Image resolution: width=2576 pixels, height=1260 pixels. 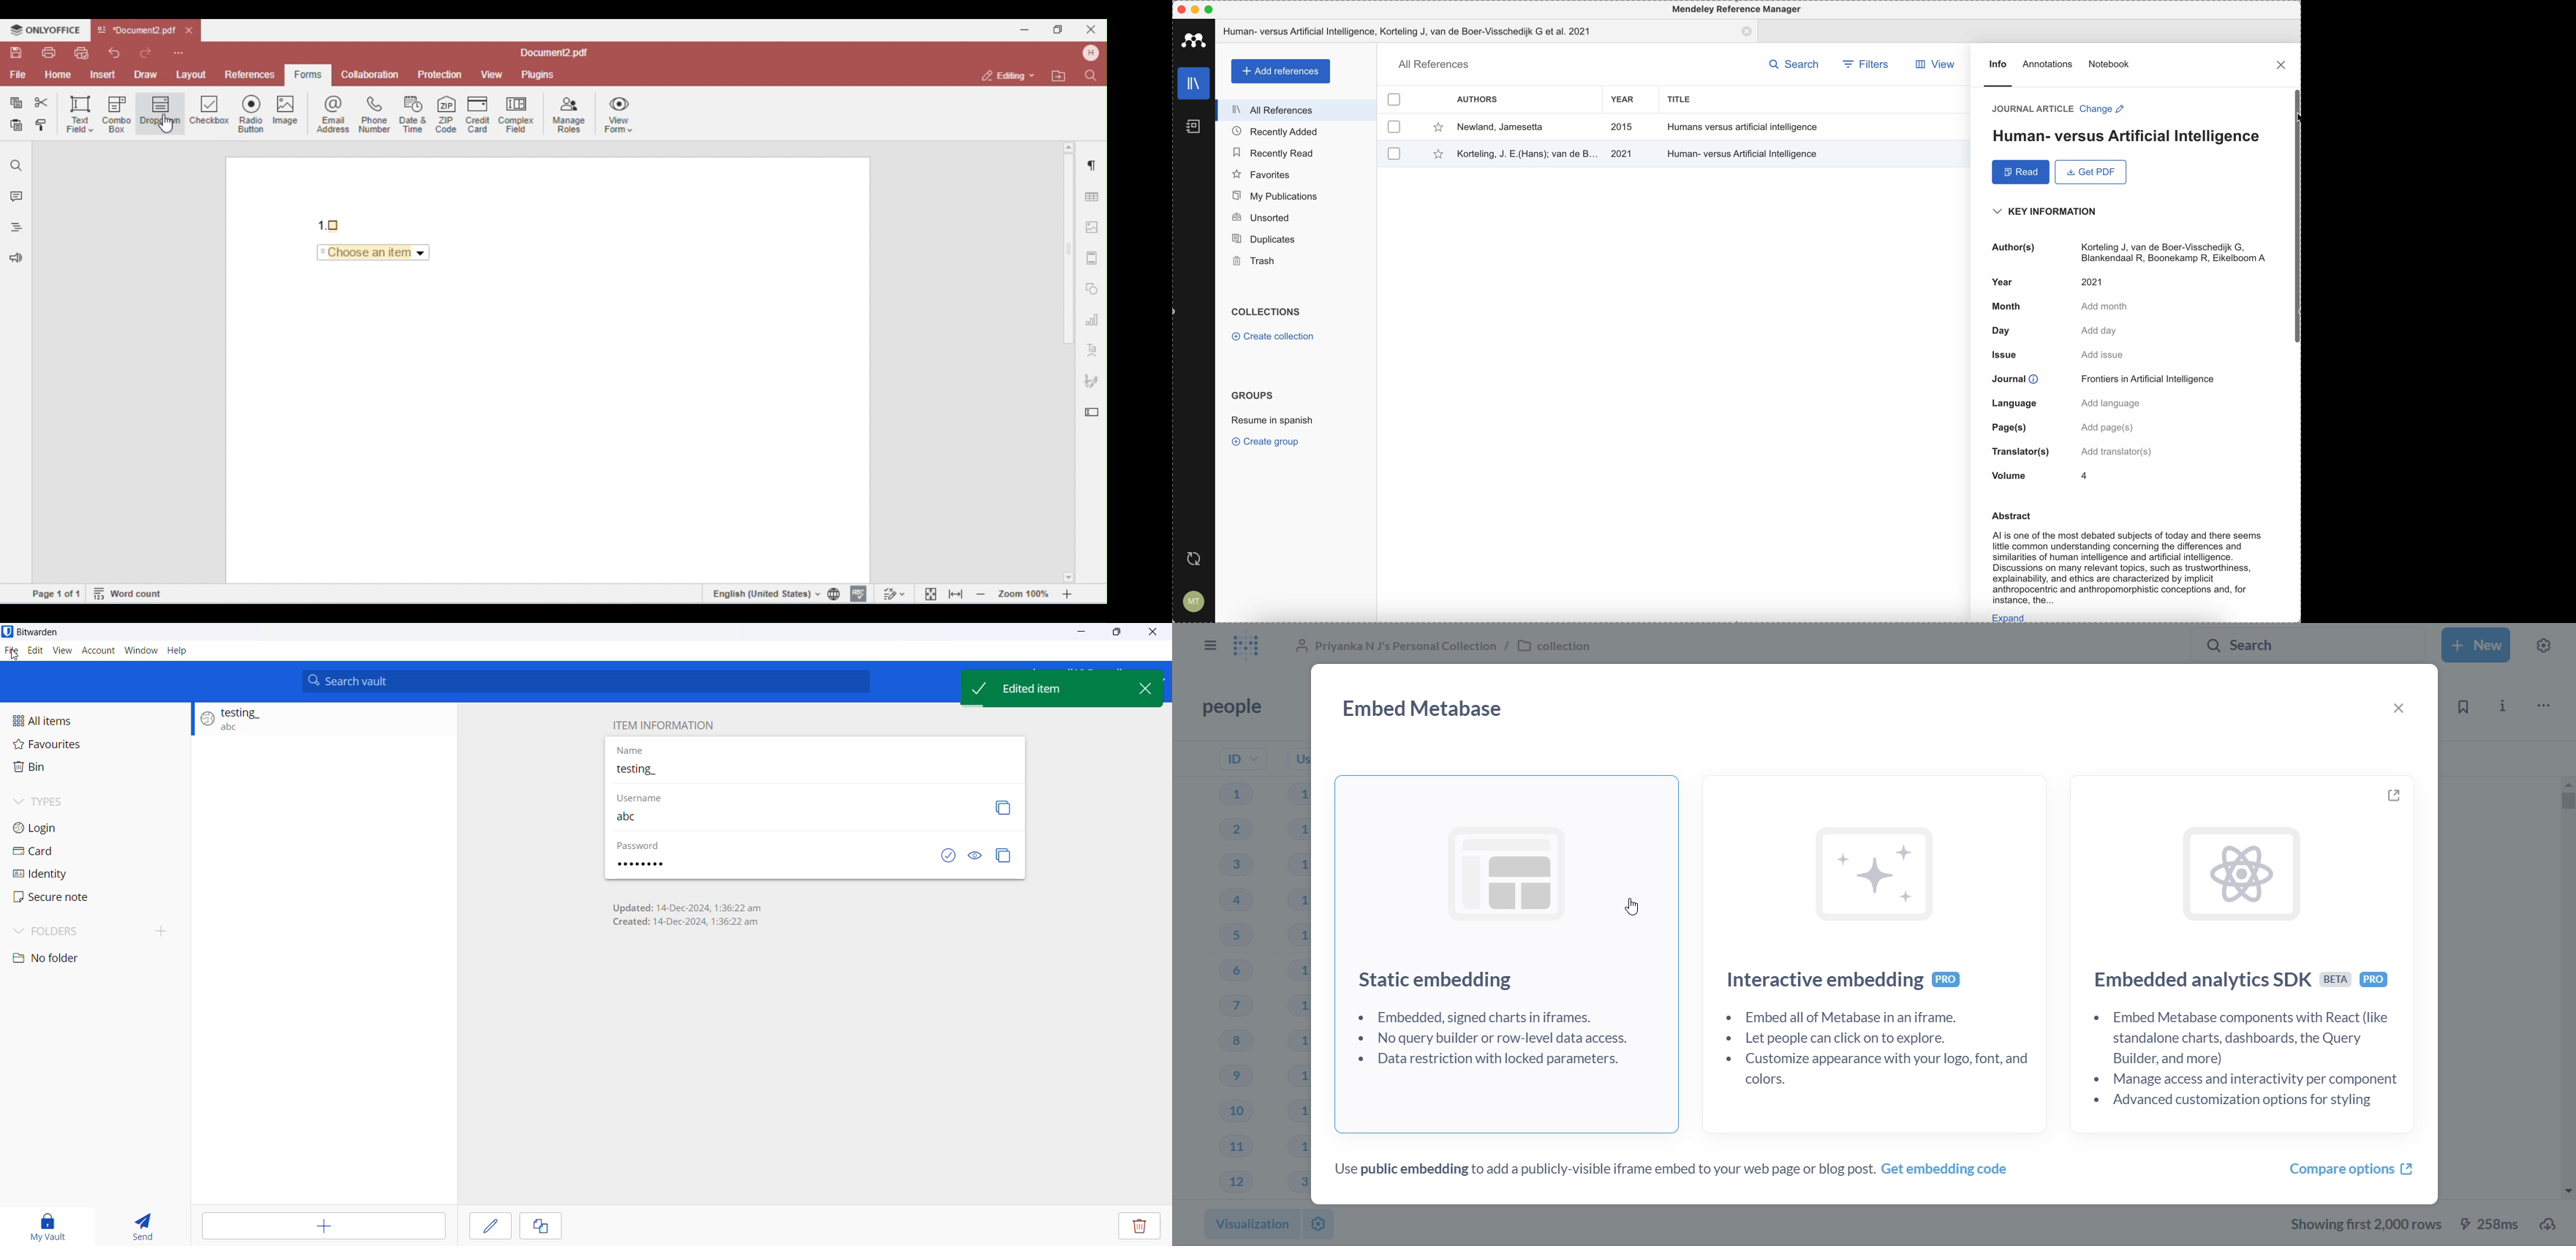 What do you see at coordinates (89, 768) in the screenshot?
I see `Bin` at bounding box center [89, 768].